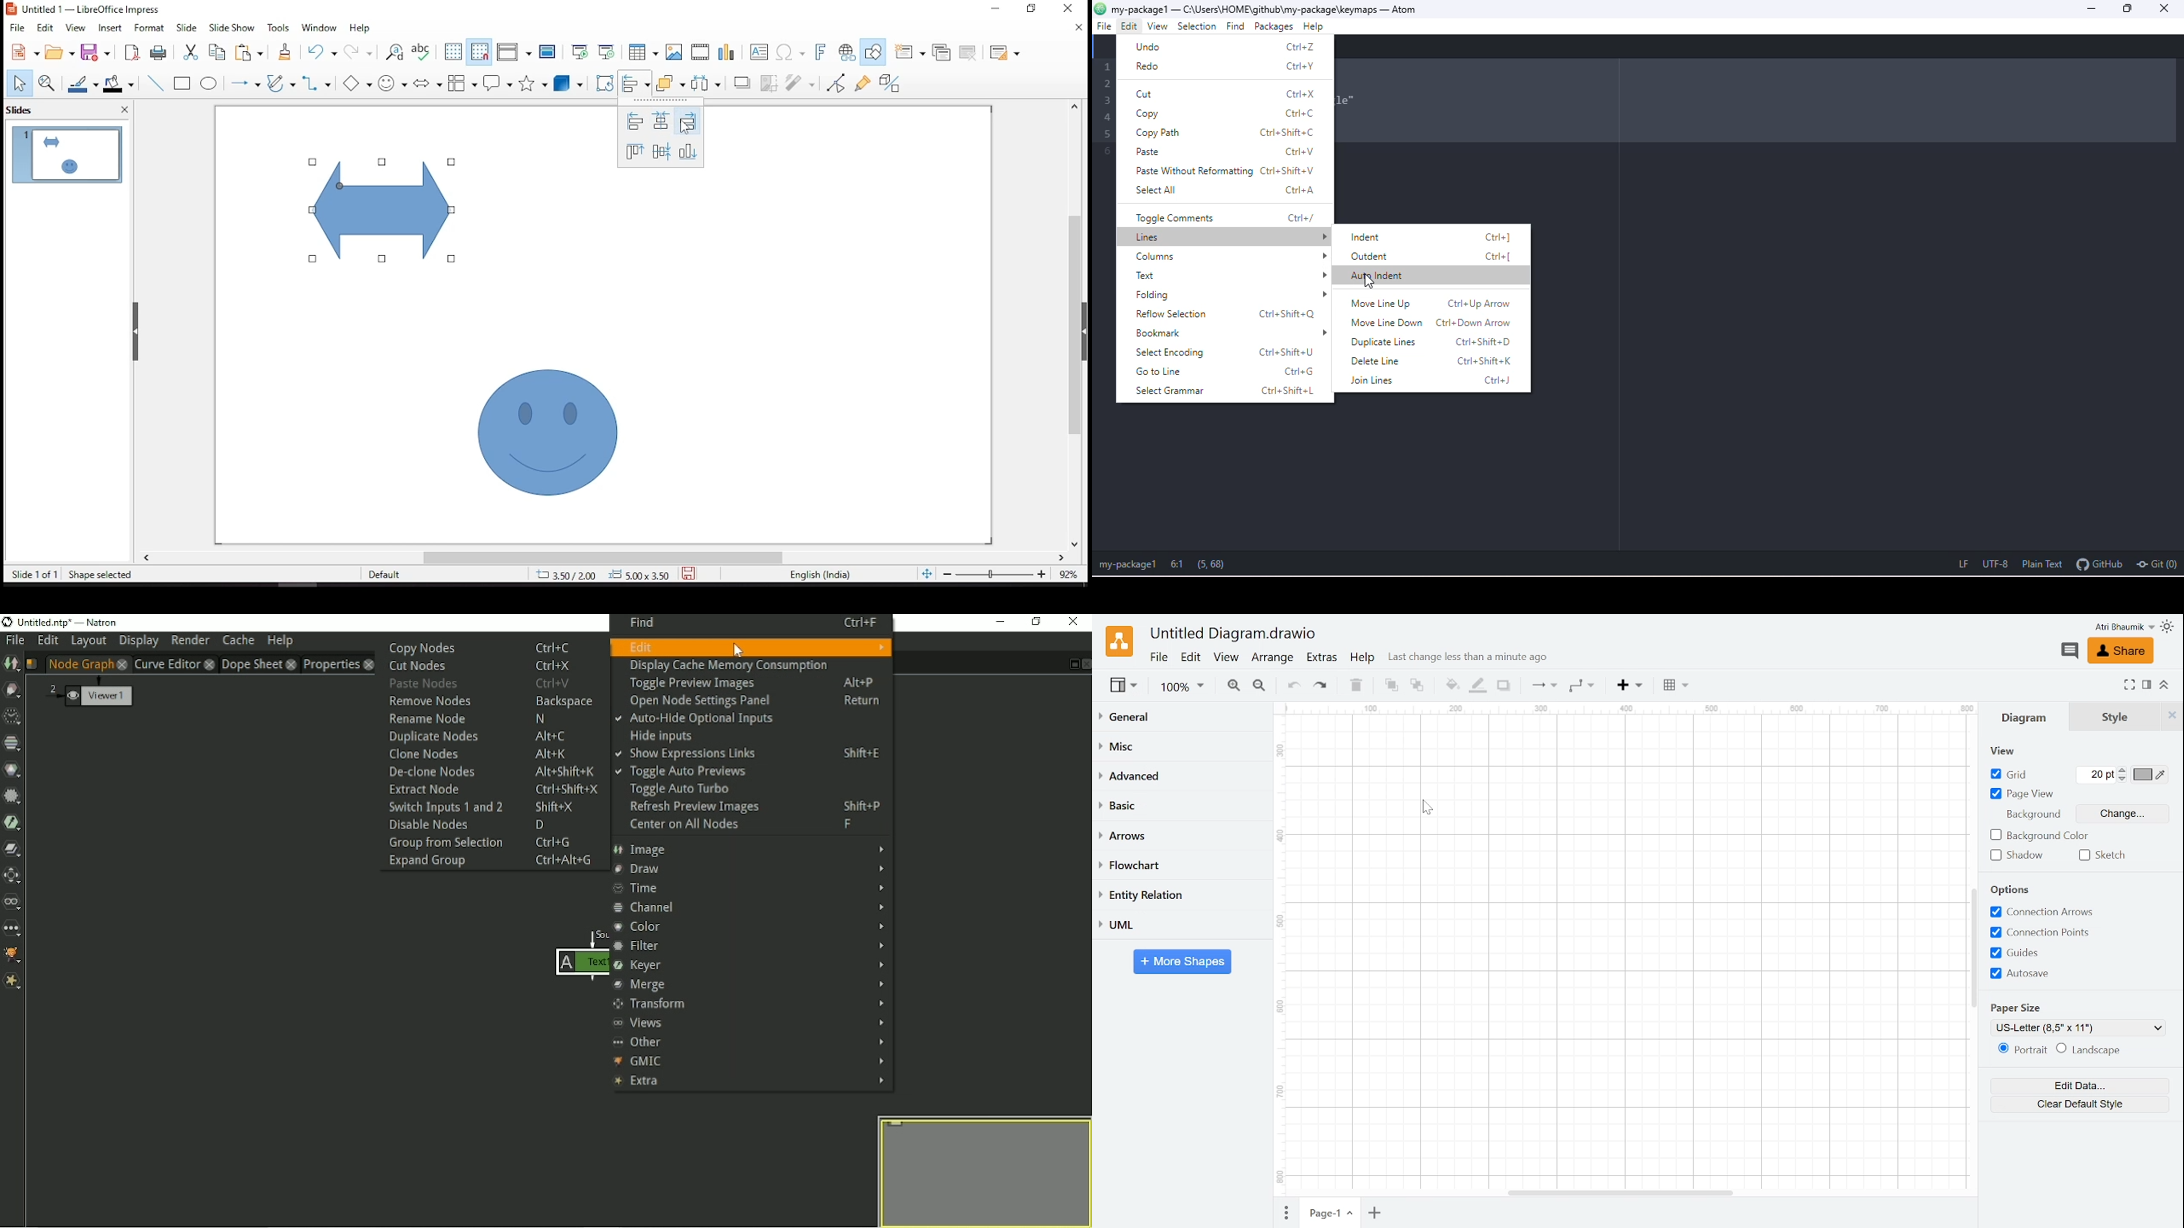  What do you see at coordinates (1261, 686) in the screenshot?
I see `Zoom out` at bounding box center [1261, 686].